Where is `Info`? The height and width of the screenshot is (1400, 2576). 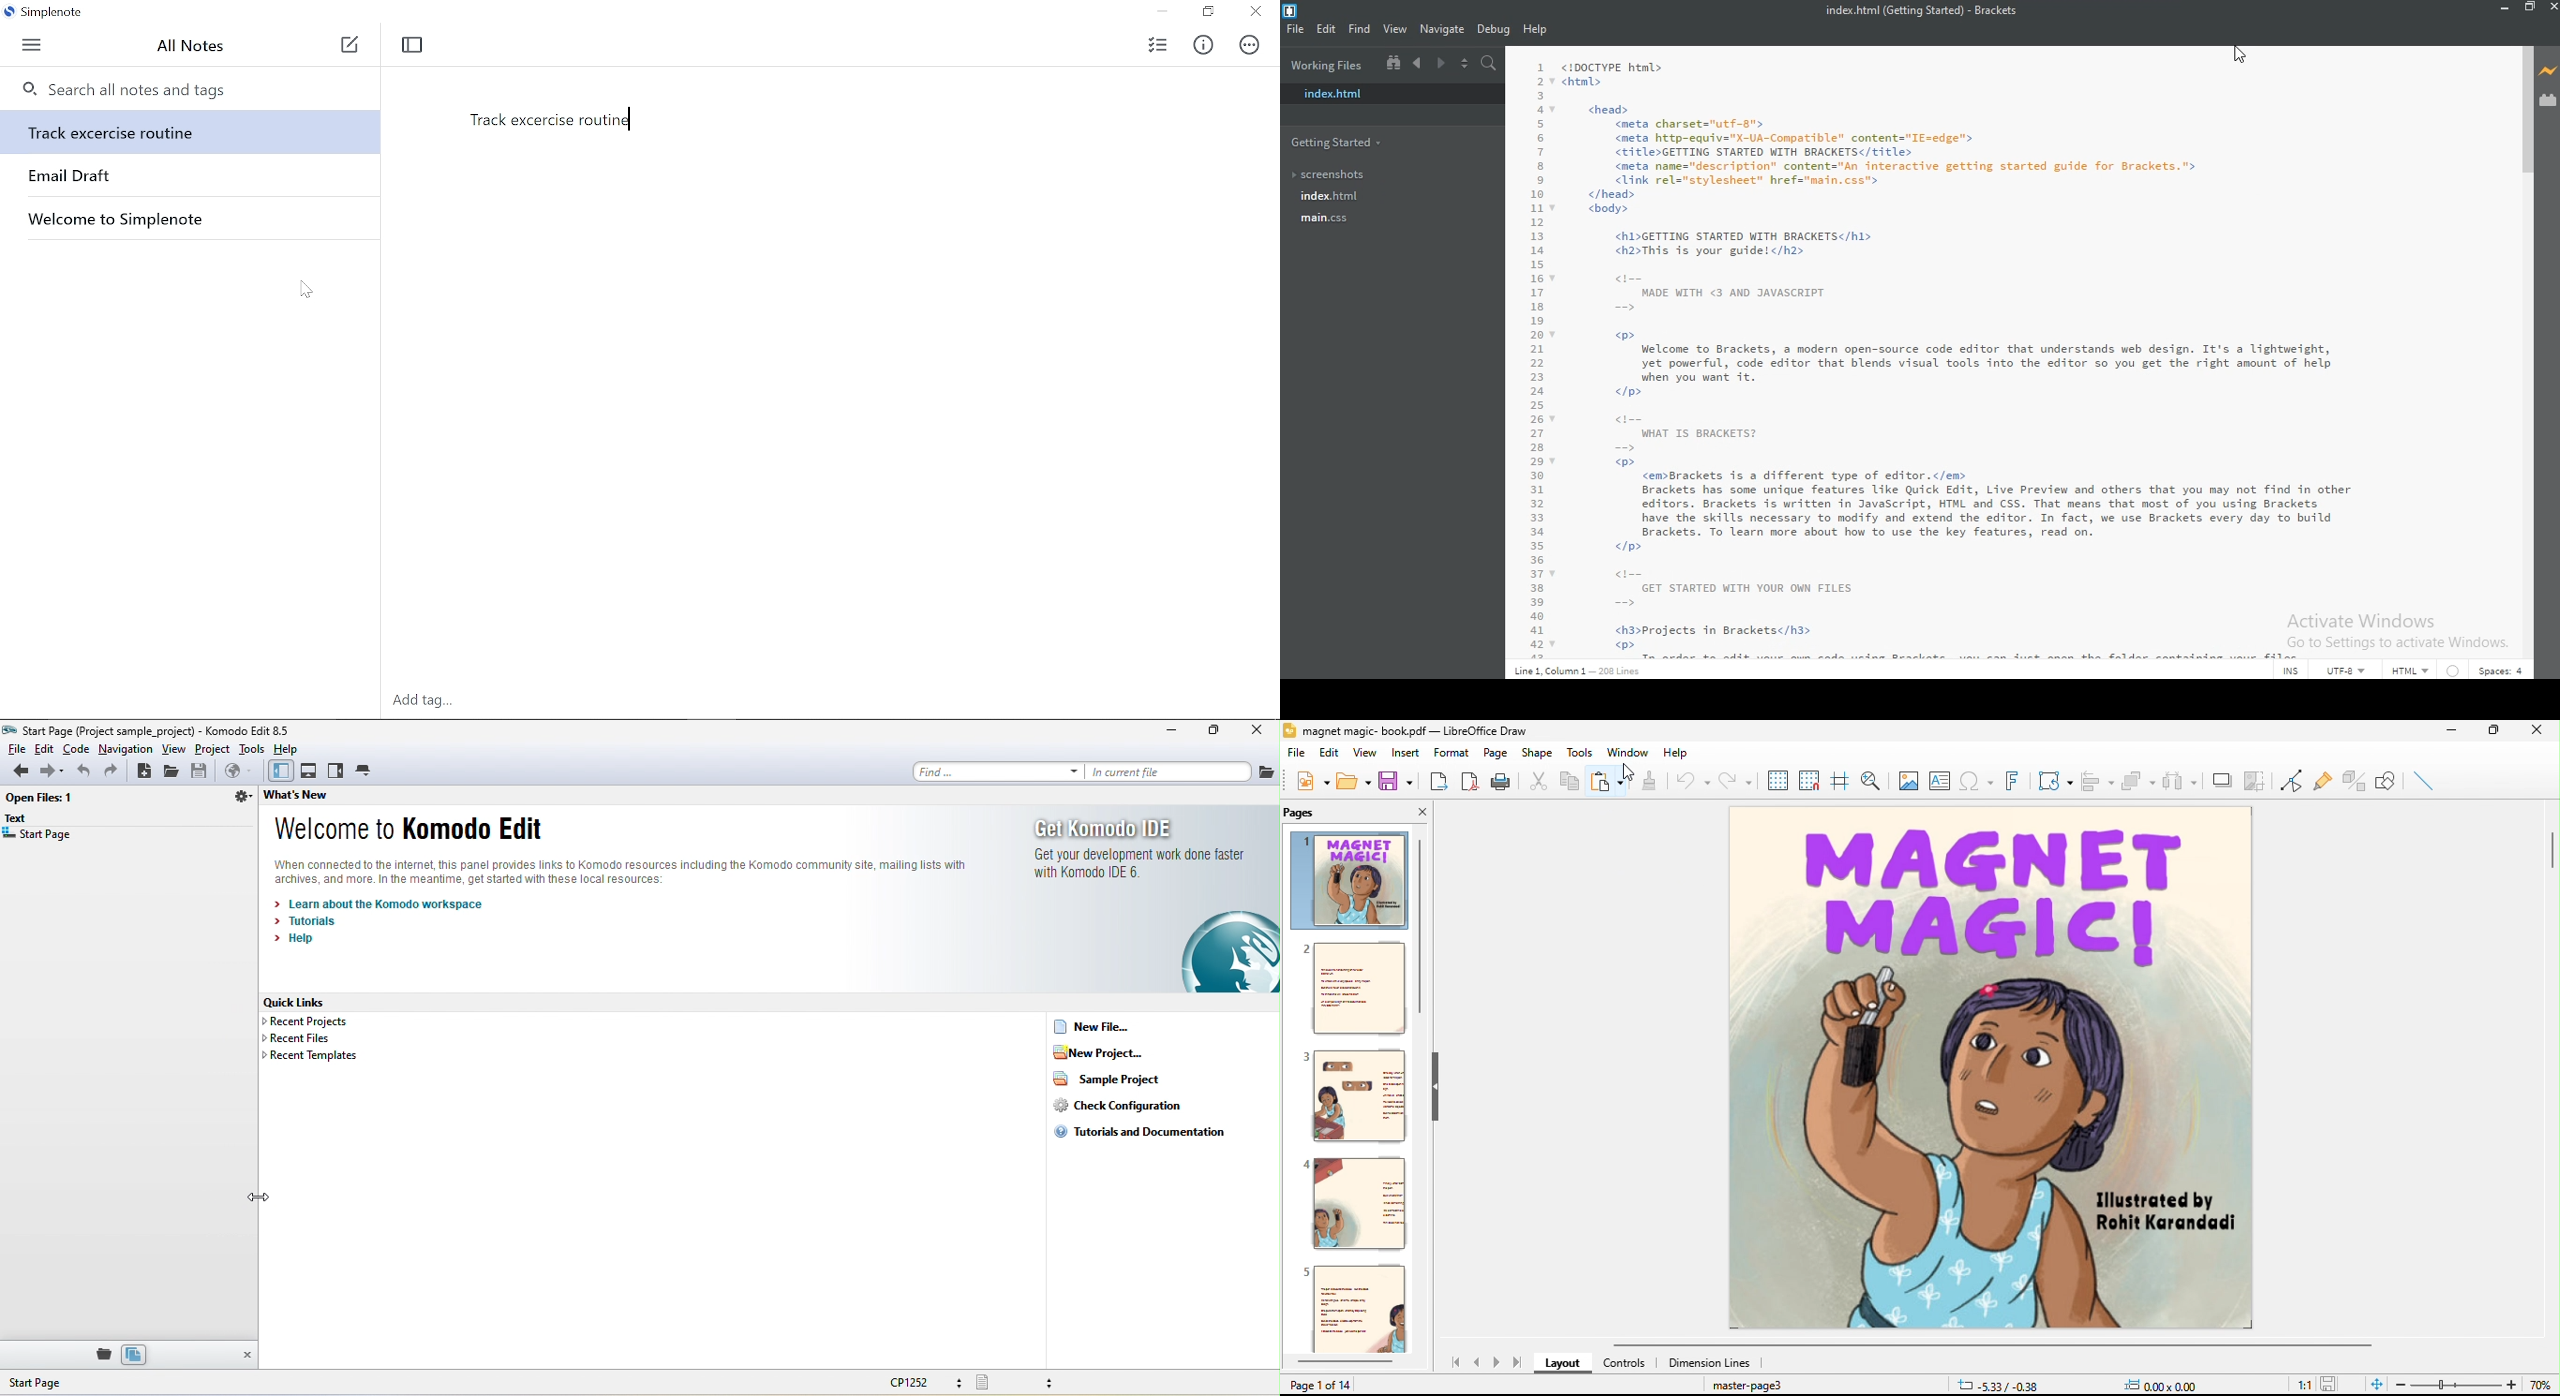
Info is located at coordinates (1202, 44).